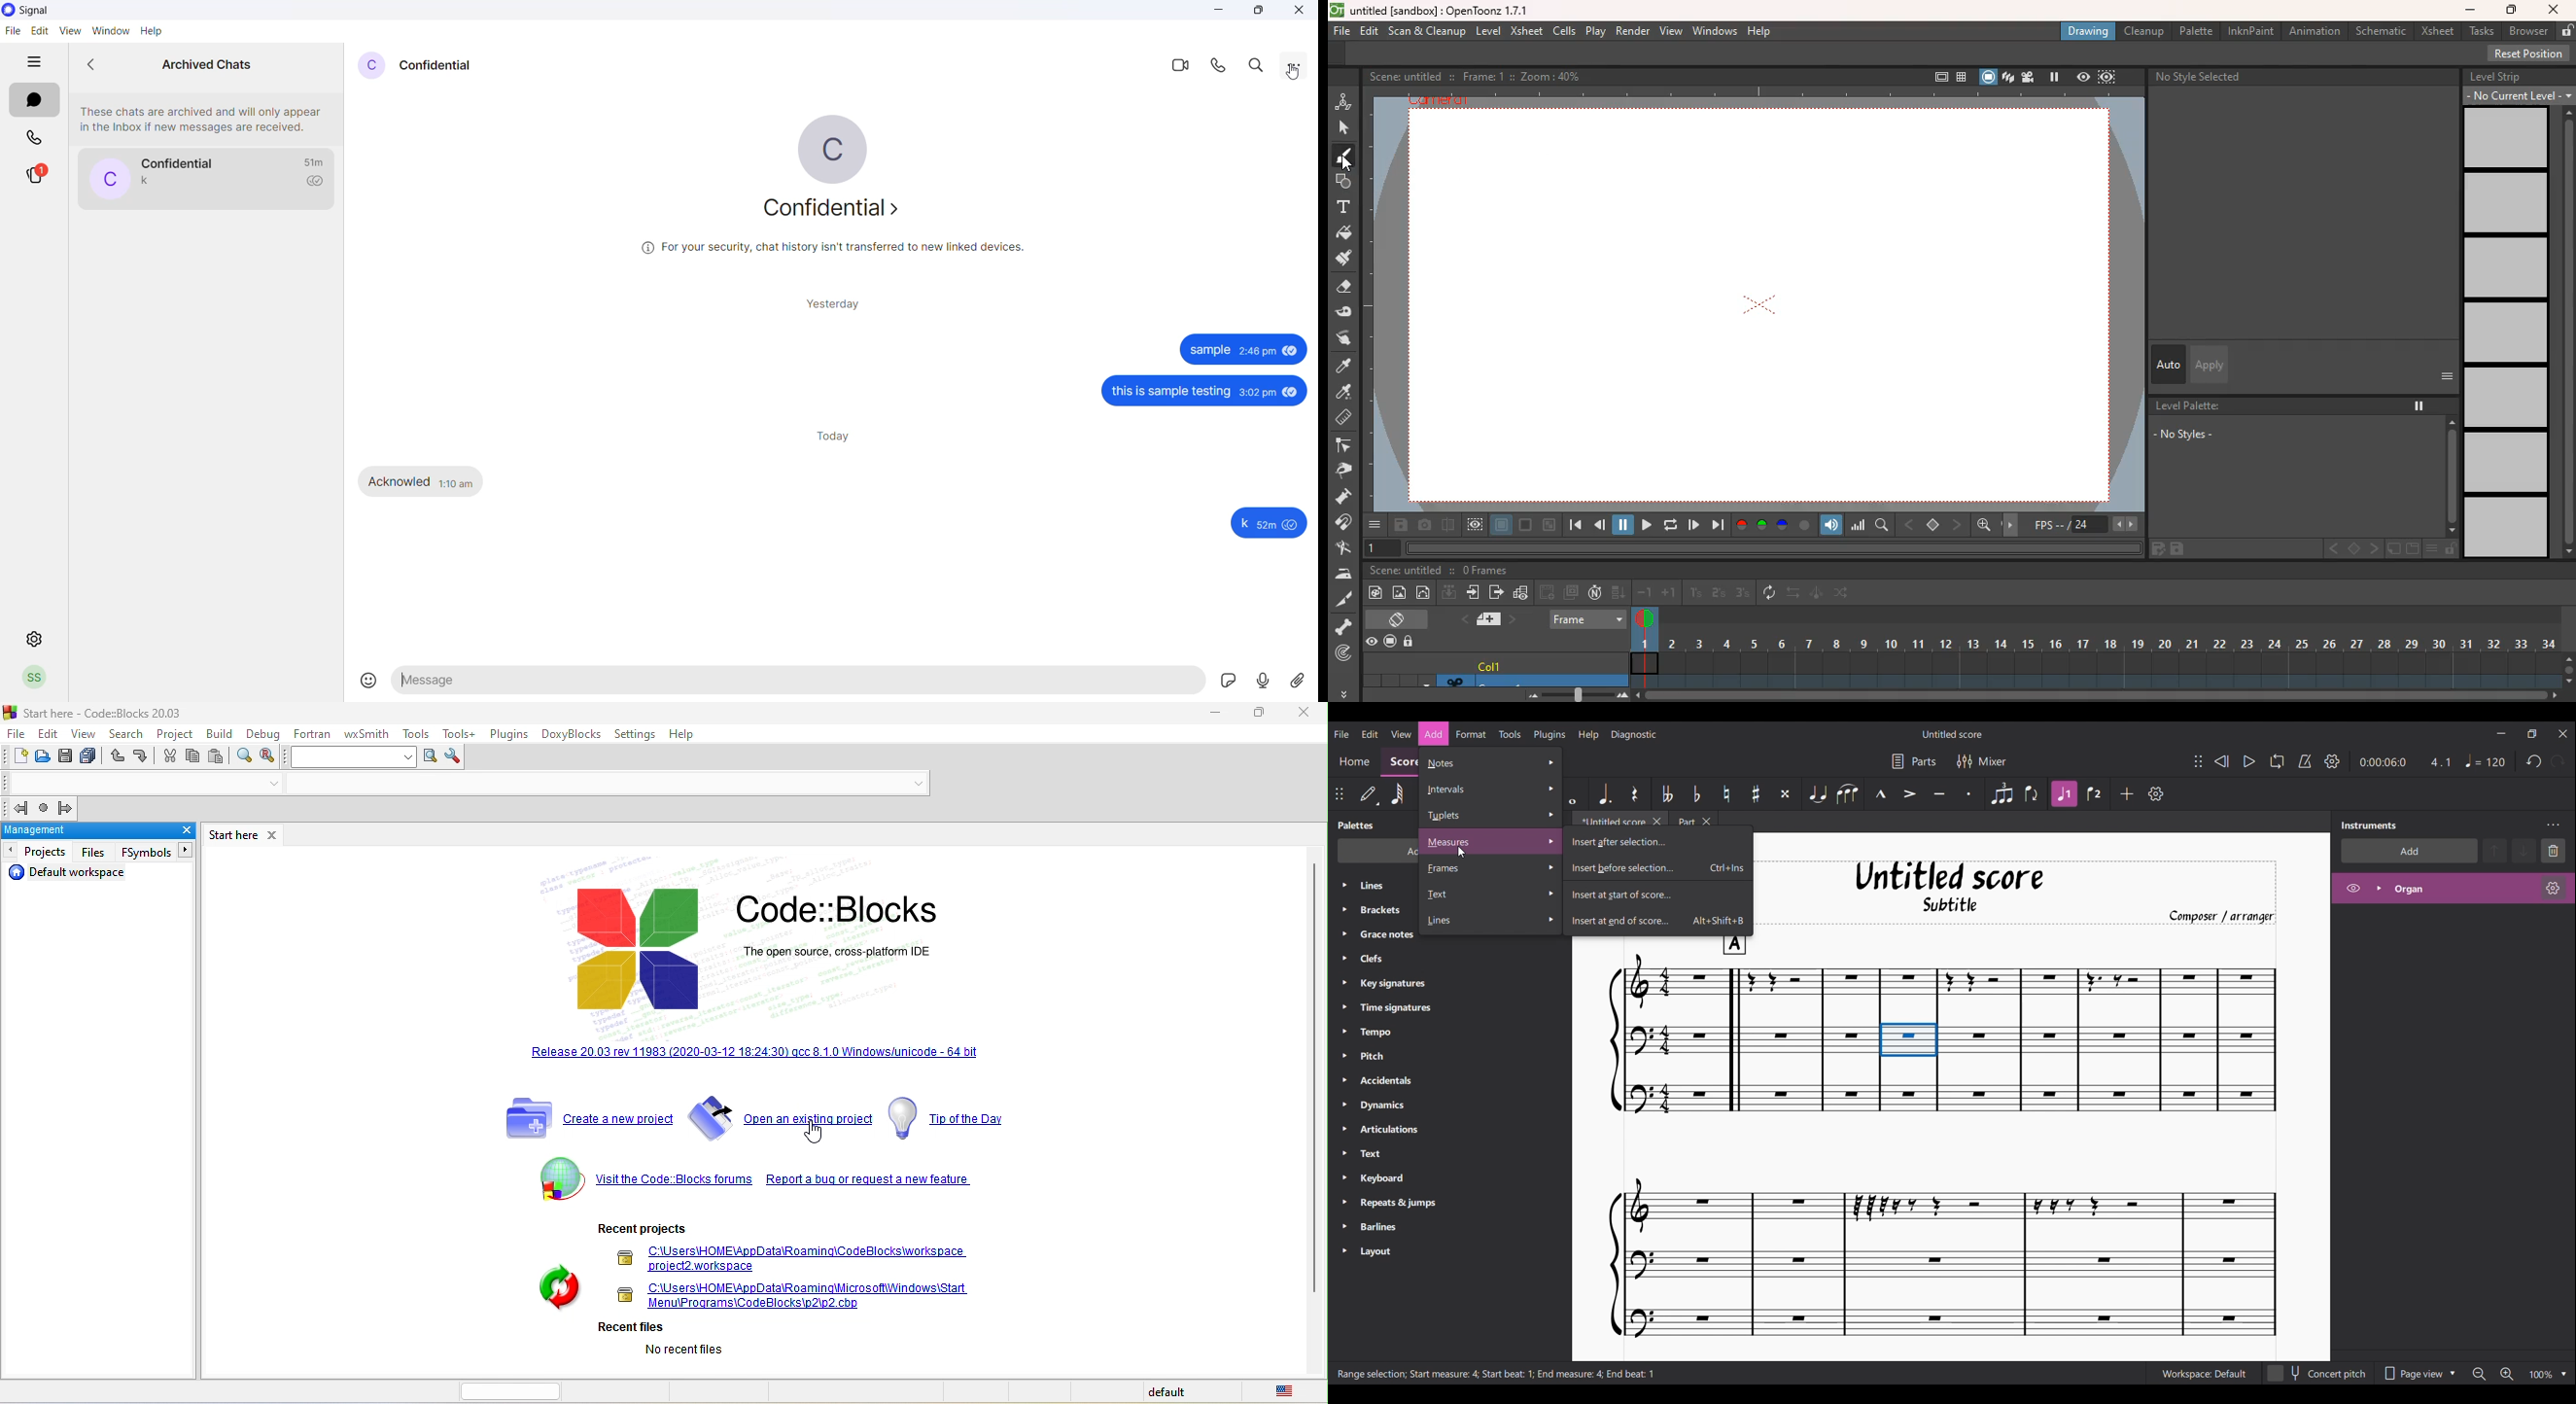 The image size is (2576, 1428). I want to click on view, so click(1672, 32).